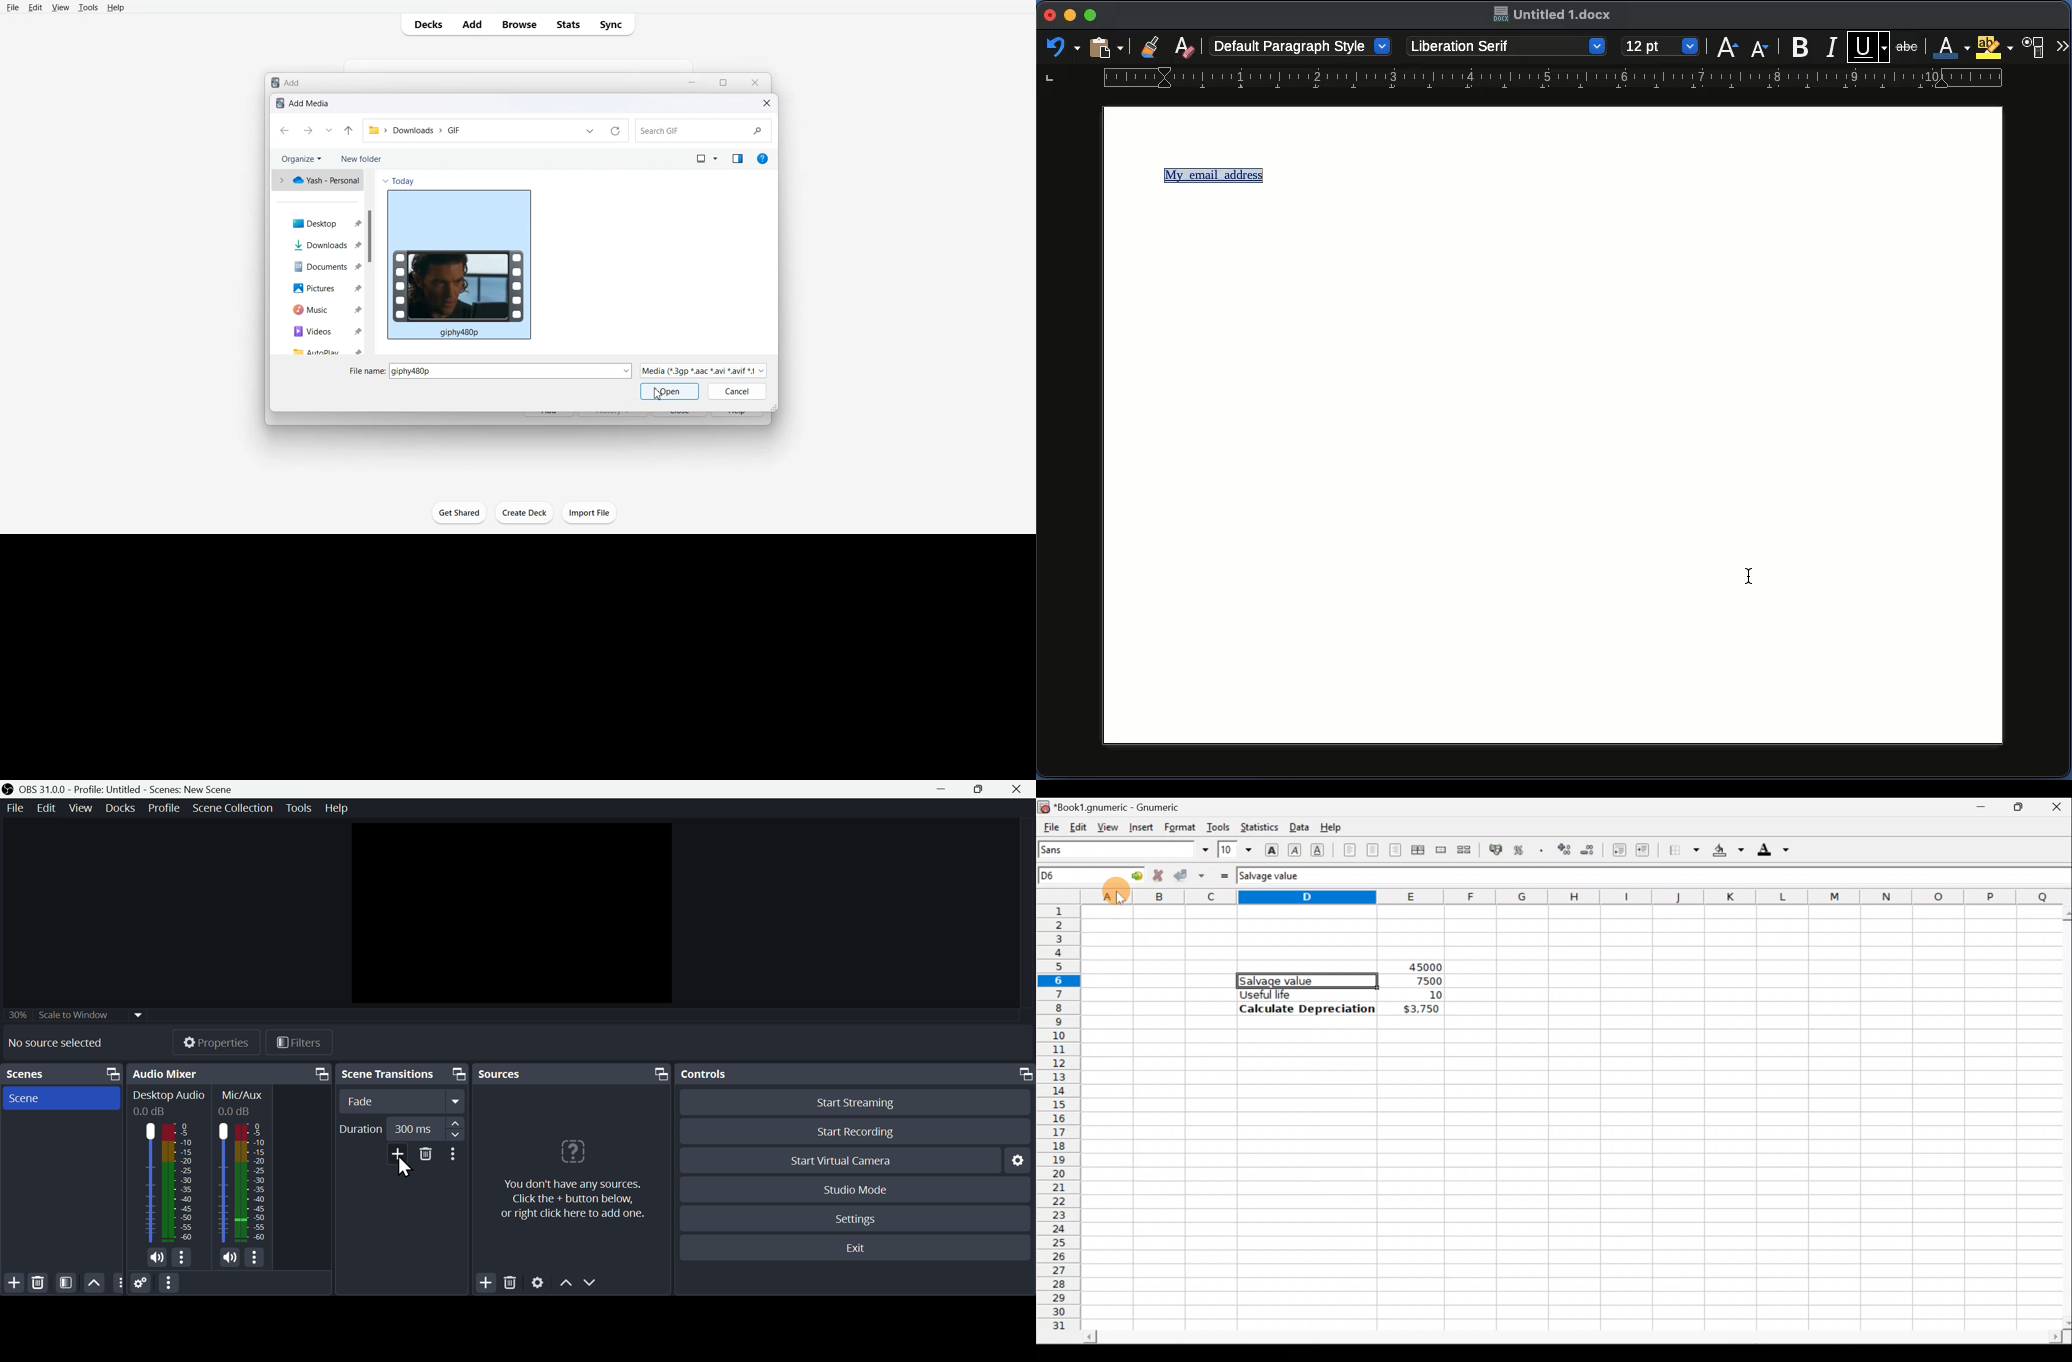 The height and width of the screenshot is (1372, 2072). What do you see at coordinates (512, 370) in the screenshot?
I see `giphy480p` at bounding box center [512, 370].